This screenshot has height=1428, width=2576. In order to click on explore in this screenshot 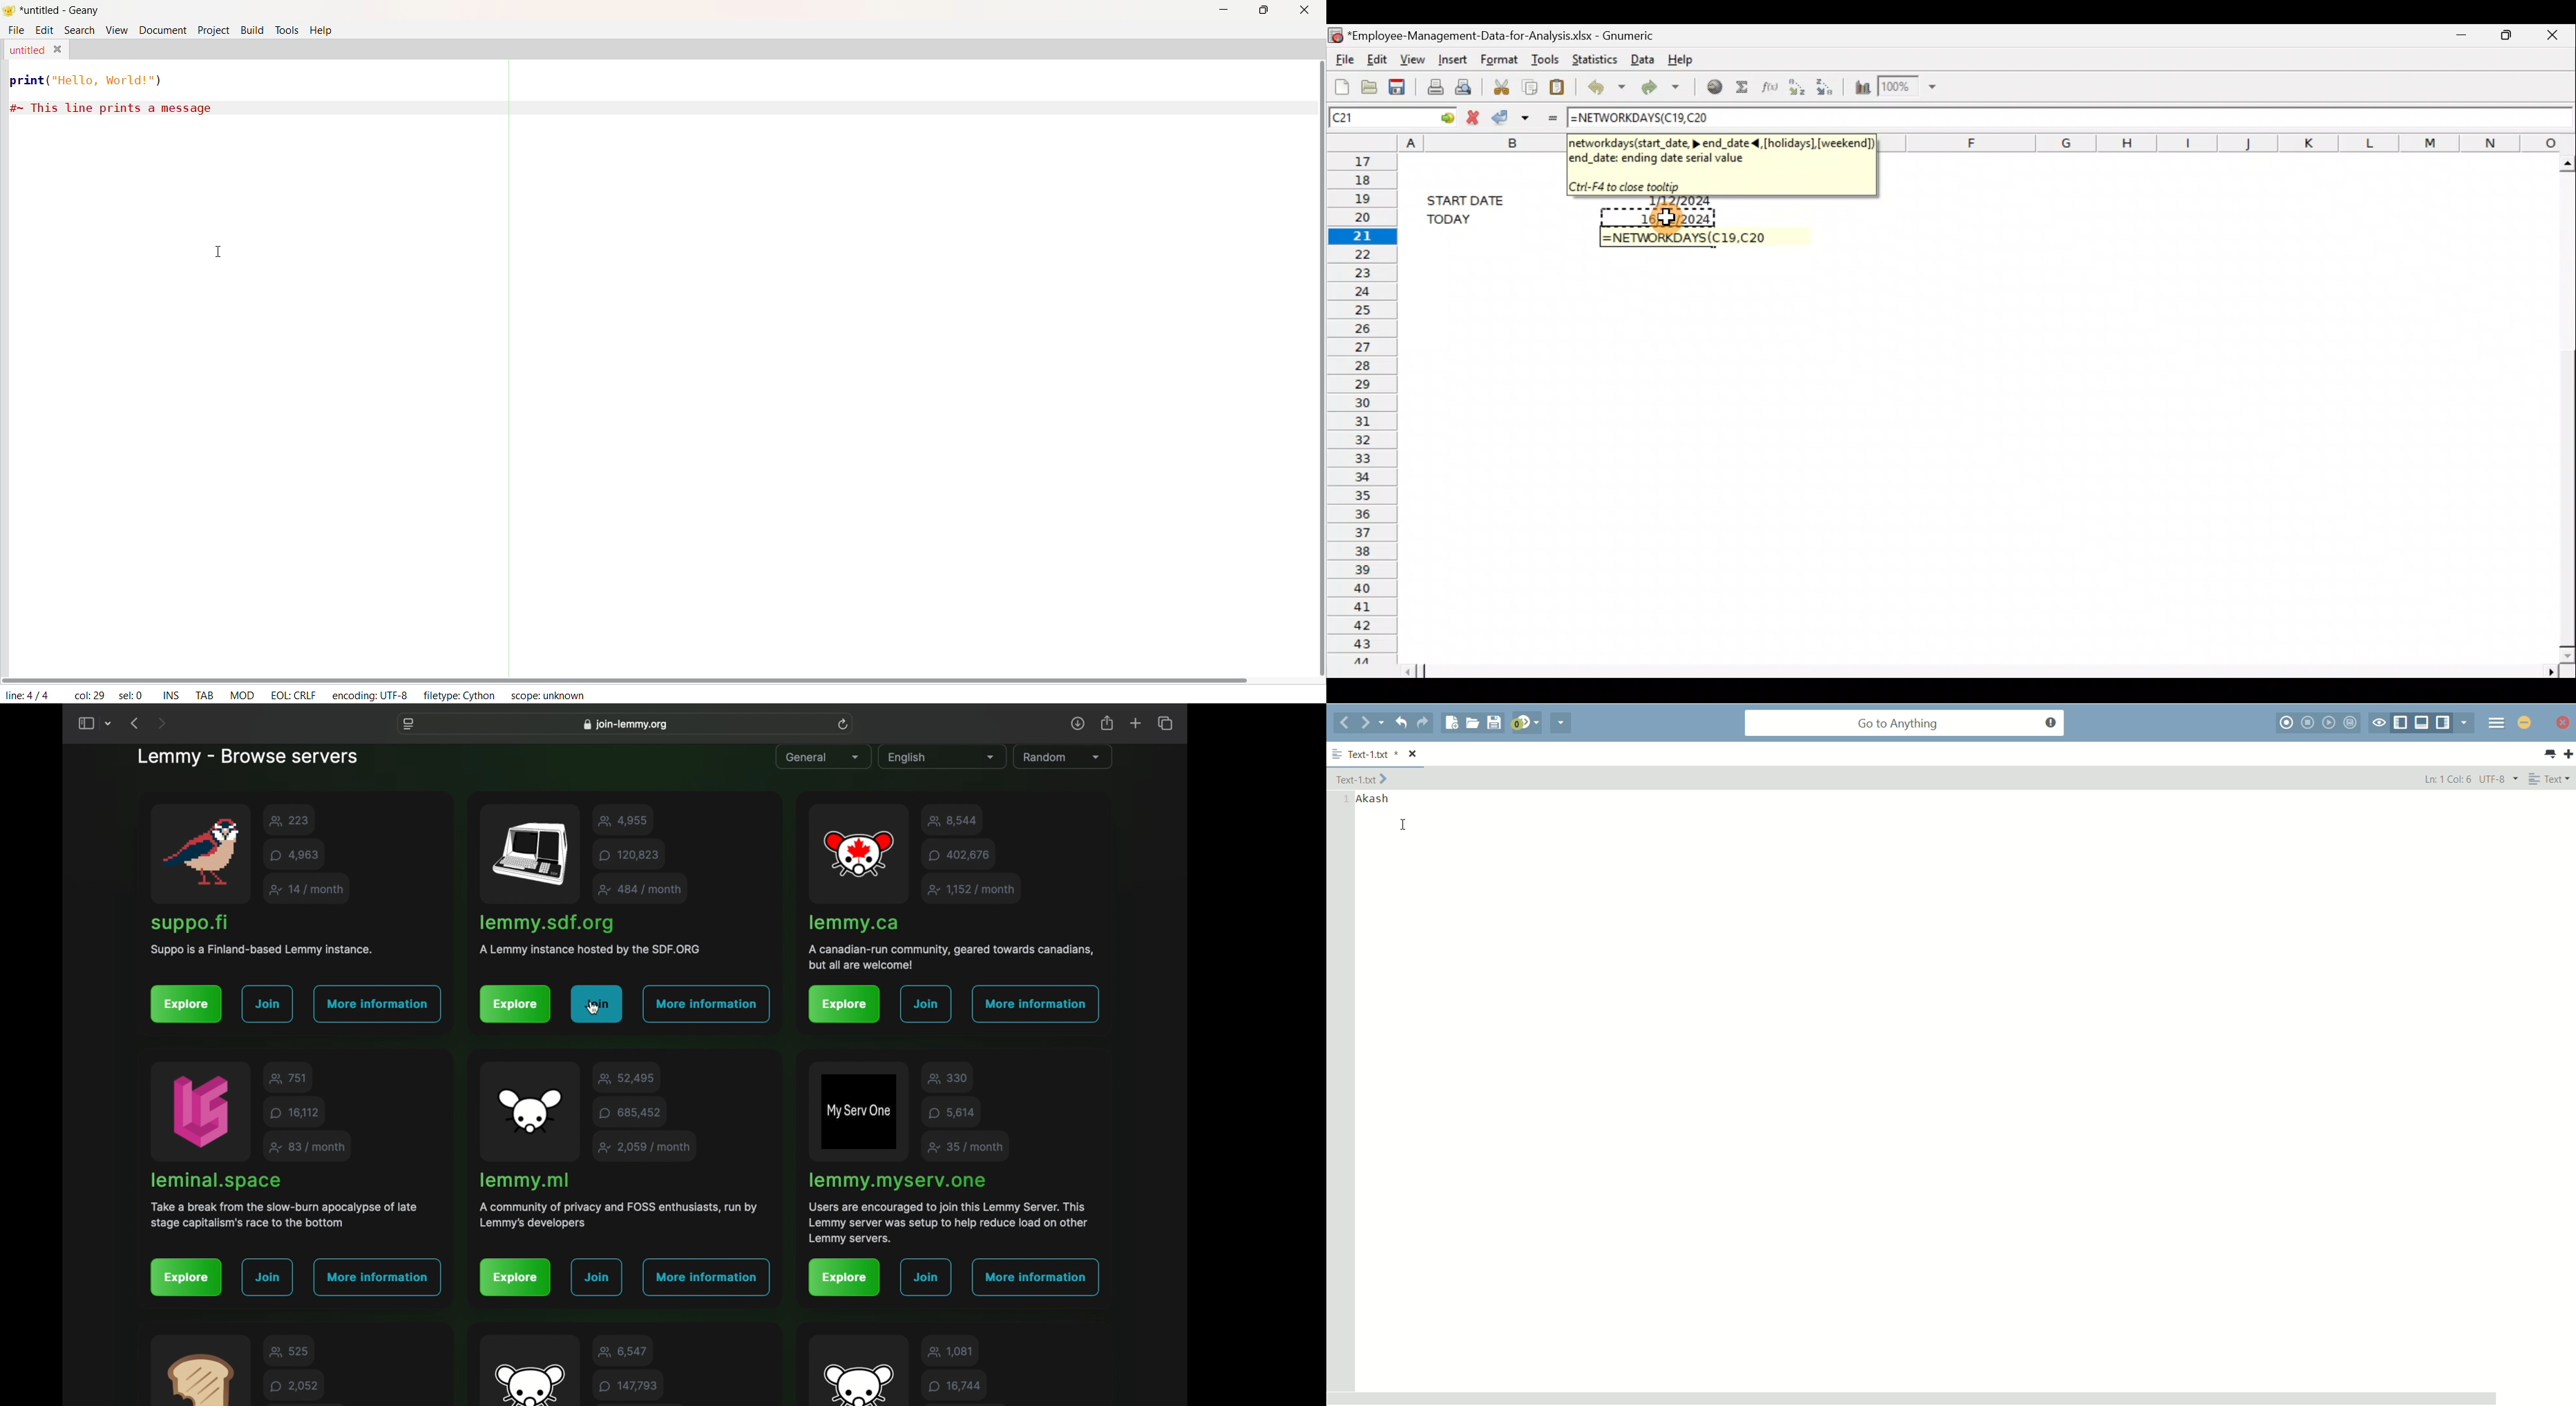, I will do `click(516, 1278)`.